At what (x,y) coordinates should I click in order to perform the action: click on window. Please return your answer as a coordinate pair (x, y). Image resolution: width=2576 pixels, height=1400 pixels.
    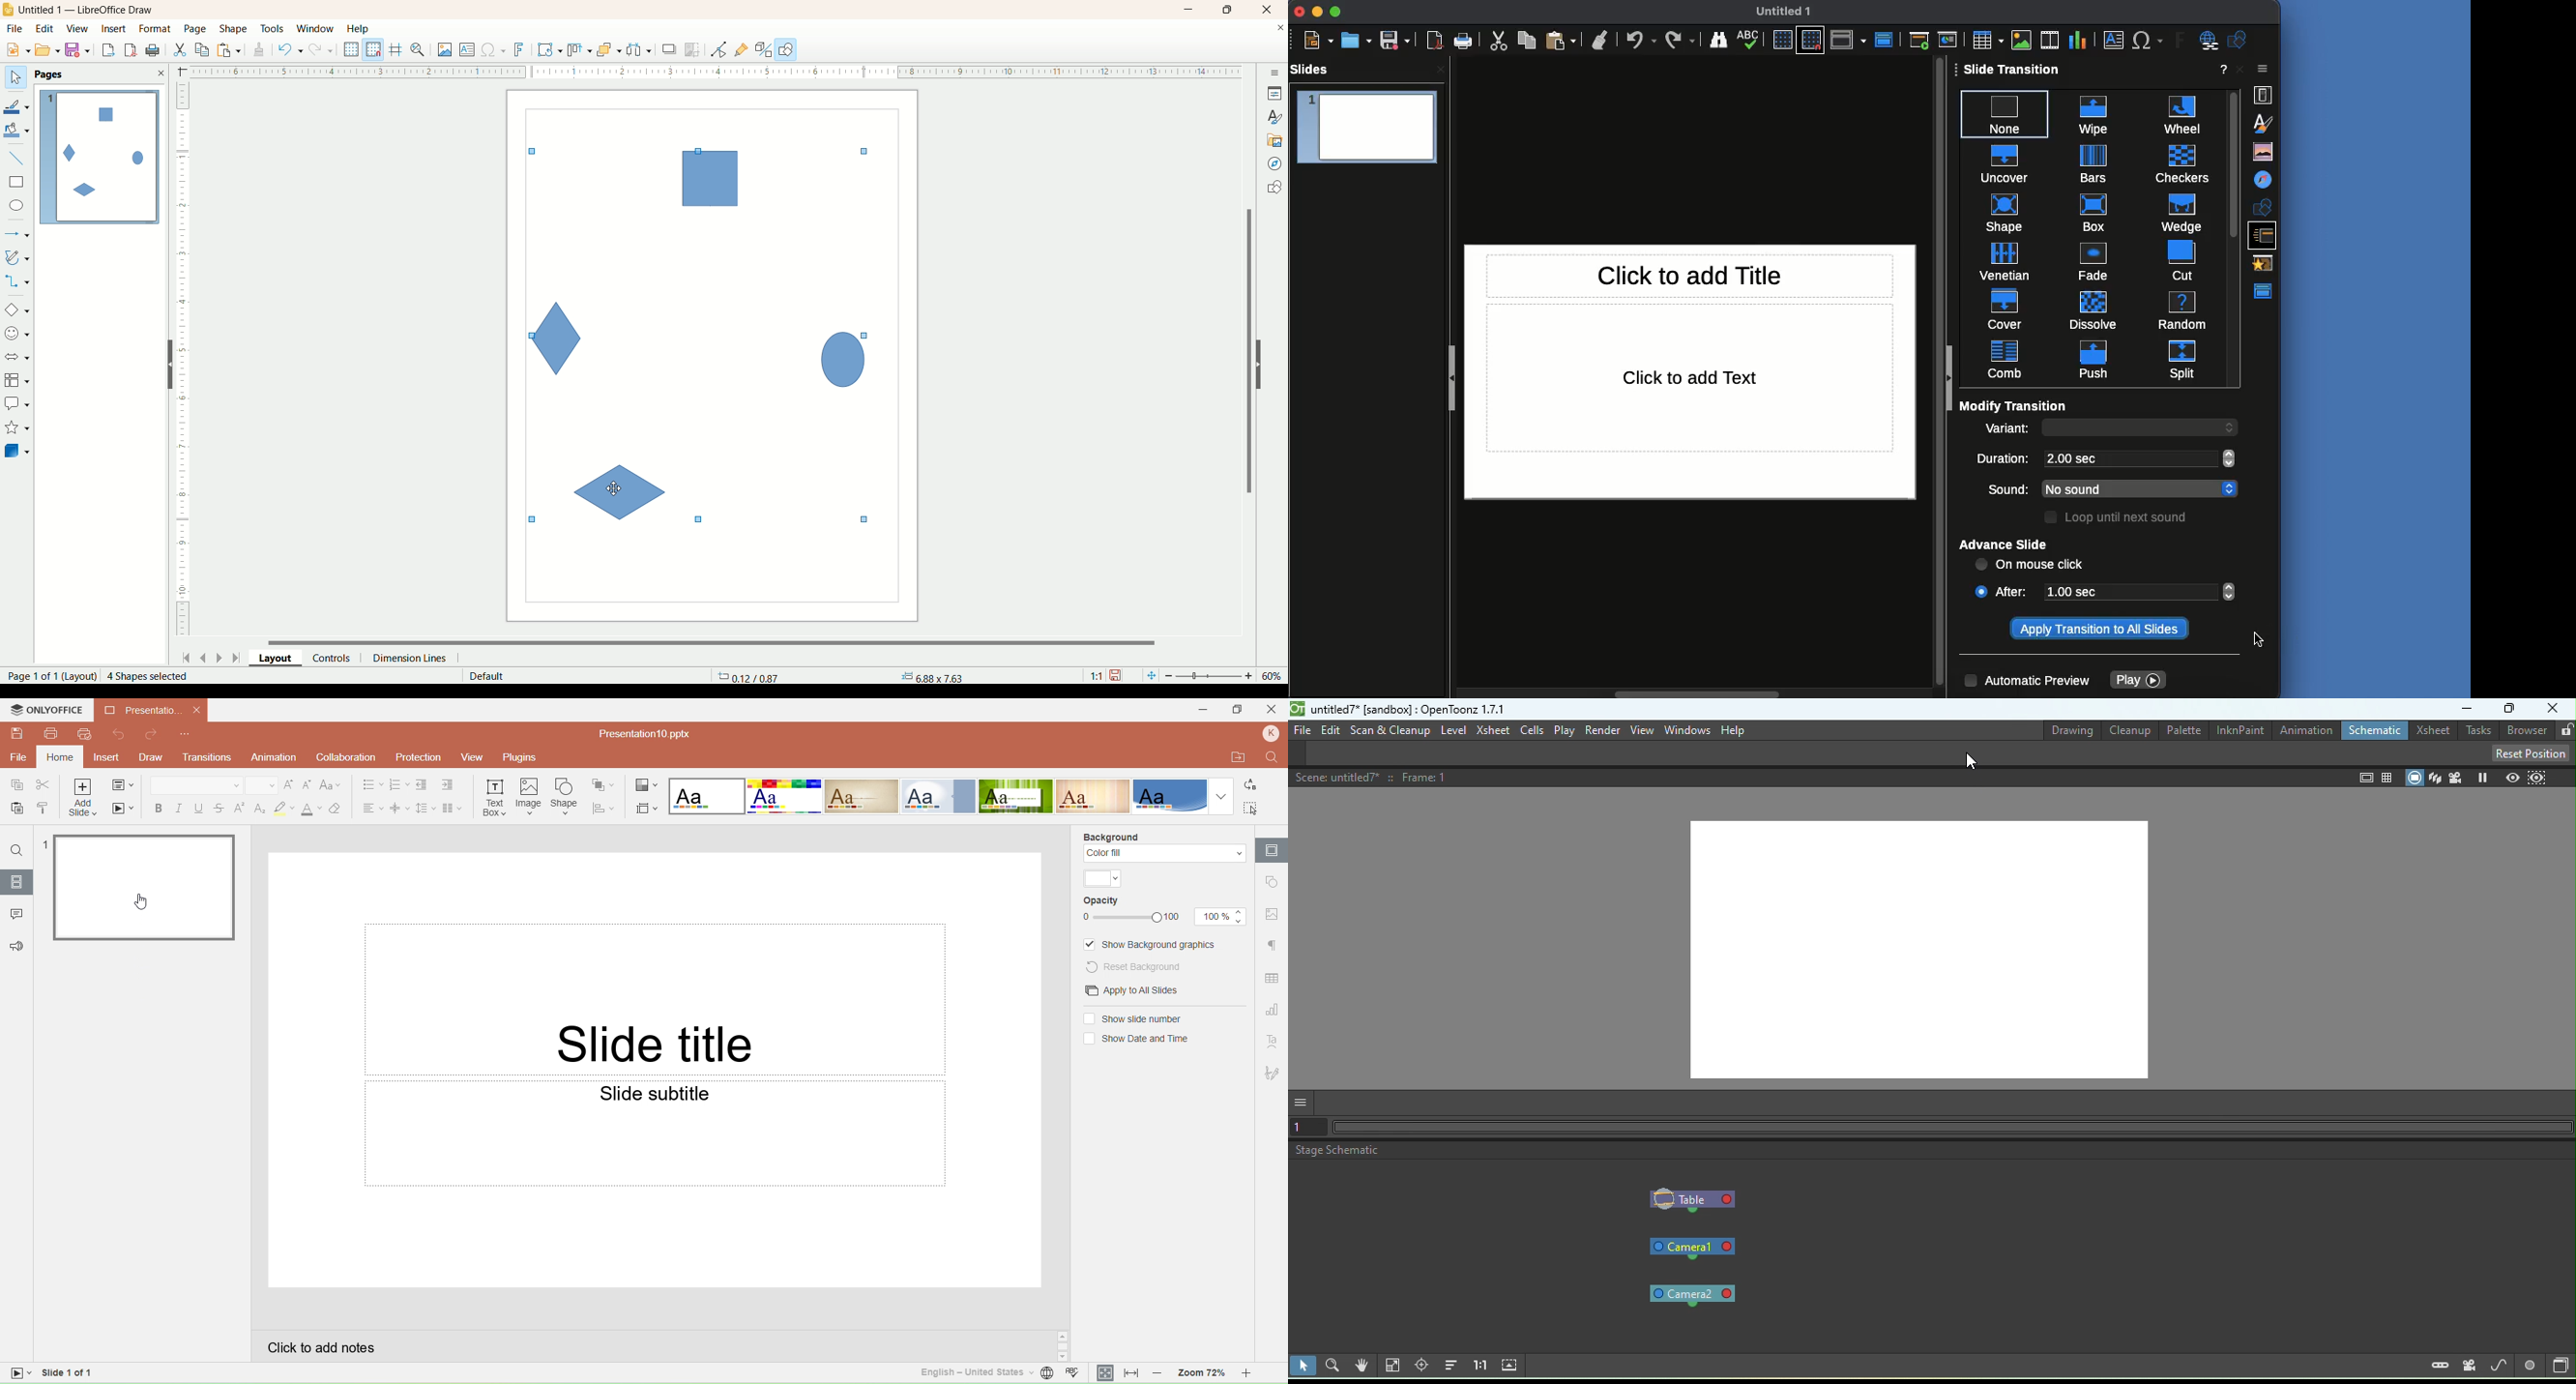
    Looking at the image, I should click on (319, 30).